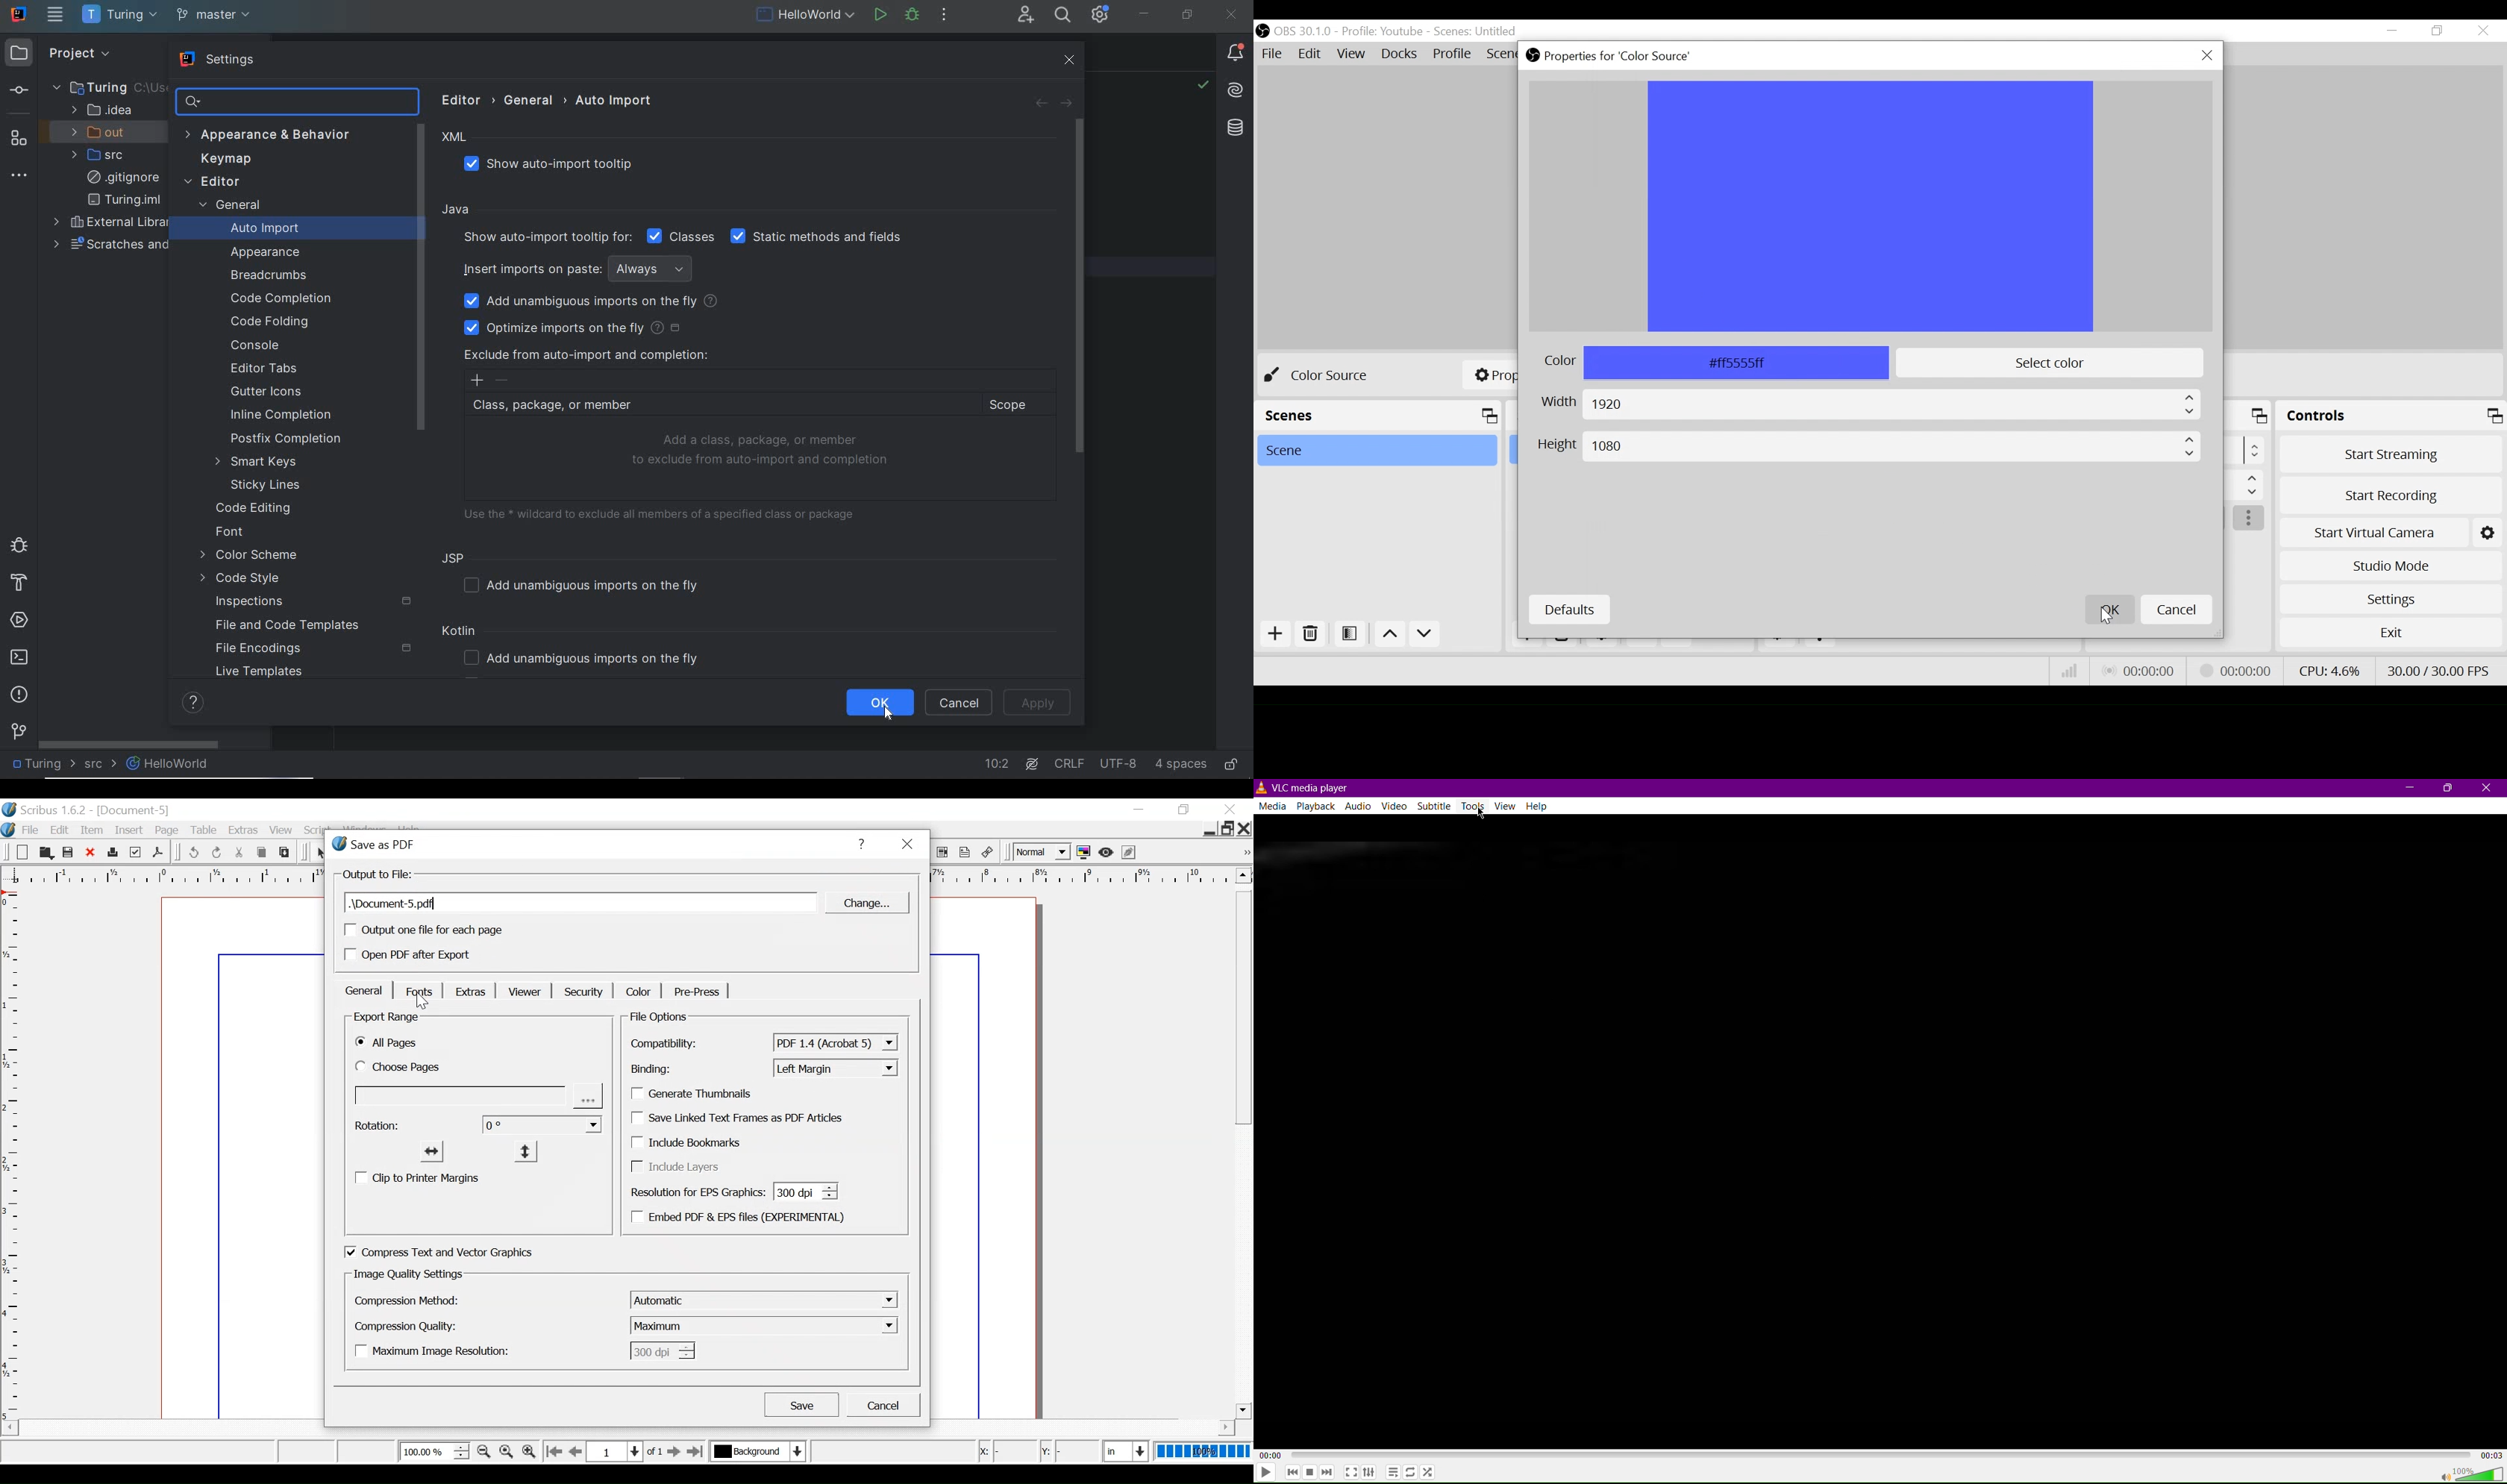  I want to click on Export Ranges, so click(388, 1018).